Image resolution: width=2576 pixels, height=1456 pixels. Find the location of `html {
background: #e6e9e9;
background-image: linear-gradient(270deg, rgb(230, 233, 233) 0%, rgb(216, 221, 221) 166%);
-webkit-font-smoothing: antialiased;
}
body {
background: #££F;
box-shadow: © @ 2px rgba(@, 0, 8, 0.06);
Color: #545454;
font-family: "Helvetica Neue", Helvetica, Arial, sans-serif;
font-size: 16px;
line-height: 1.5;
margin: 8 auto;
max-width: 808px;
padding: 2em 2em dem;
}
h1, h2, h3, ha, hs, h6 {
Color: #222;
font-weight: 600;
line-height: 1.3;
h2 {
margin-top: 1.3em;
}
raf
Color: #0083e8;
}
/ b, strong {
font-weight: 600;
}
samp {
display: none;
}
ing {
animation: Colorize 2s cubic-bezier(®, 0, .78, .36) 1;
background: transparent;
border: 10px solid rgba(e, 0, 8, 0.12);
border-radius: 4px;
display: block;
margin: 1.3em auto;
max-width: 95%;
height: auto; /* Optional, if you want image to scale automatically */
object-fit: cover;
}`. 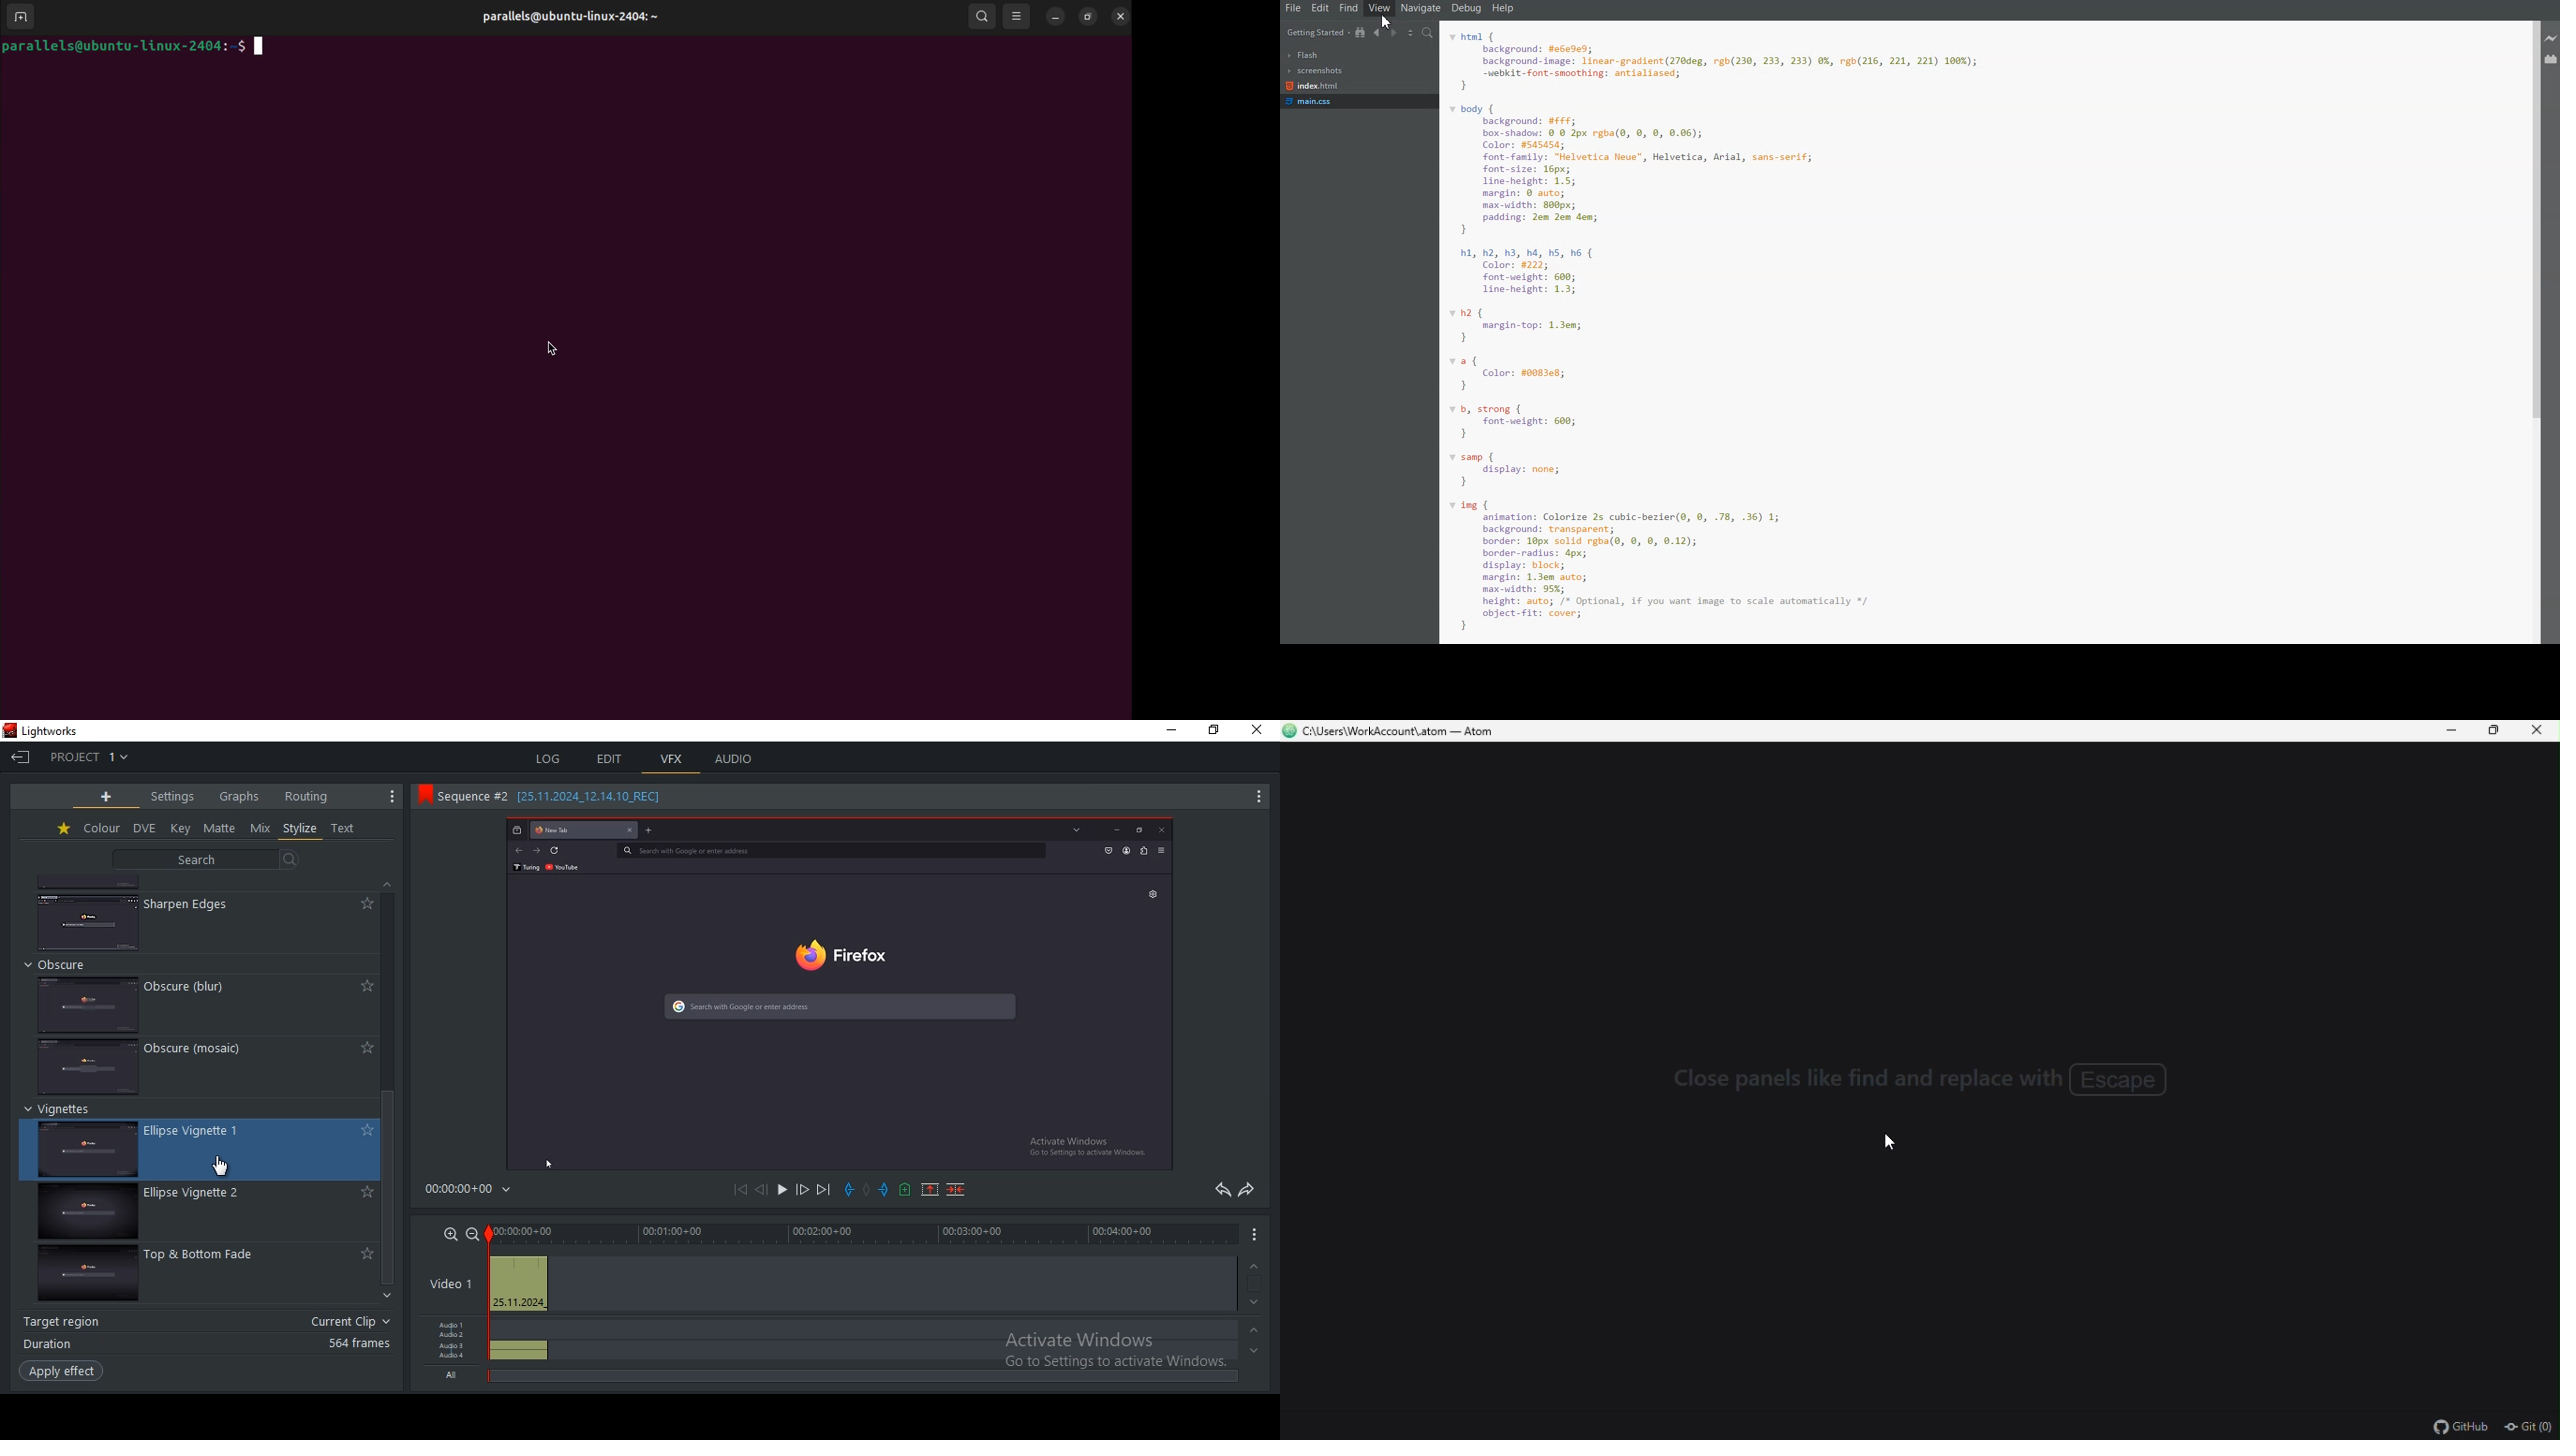

html {
background: #e6e9e9;
background-image: linear-gradient(270deg, rgb(230, 233, 233) 0%, rgb(216, 221, 221) 166%);
-webkit-font-smoothing: antialiased;
}
body {
background: #££F;
box-shadow: © @ 2px rgba(@, 0, 8, 0.06);
Color: #545454;
font-family: "Helvetica Neue", Helvetica, Arial, sans-serif;
font-size: 16px;
line-height: 1.5;
margin: 8 auto;
max-width: 808px;
padding: 2em 2em dem;
}
h1, h2, h3, ha, hs, h6 {
Color: #222;
font-weight: 600;
line-height: 1.3;
h2 {
margin-top: 1.3em;
}
raf
Color: #0083e8;
}
/ b, strong {
font-weight: 600;
}
samp {
display: none;
}
ing {
animation: Colorize 2s cubic-bezier(®, 0, .78, .36) 1;
background: transparent;
border: 10px solid rgba(e, 0, 8, 0.12);
border-radius: 4px;
display: block;
margin: 1.3em auto;
max-width: 95%;
height: auto; /* Optional, if you want image to scale automatically */
object-fit: cover;
} is located at coordinates (1781, 331).